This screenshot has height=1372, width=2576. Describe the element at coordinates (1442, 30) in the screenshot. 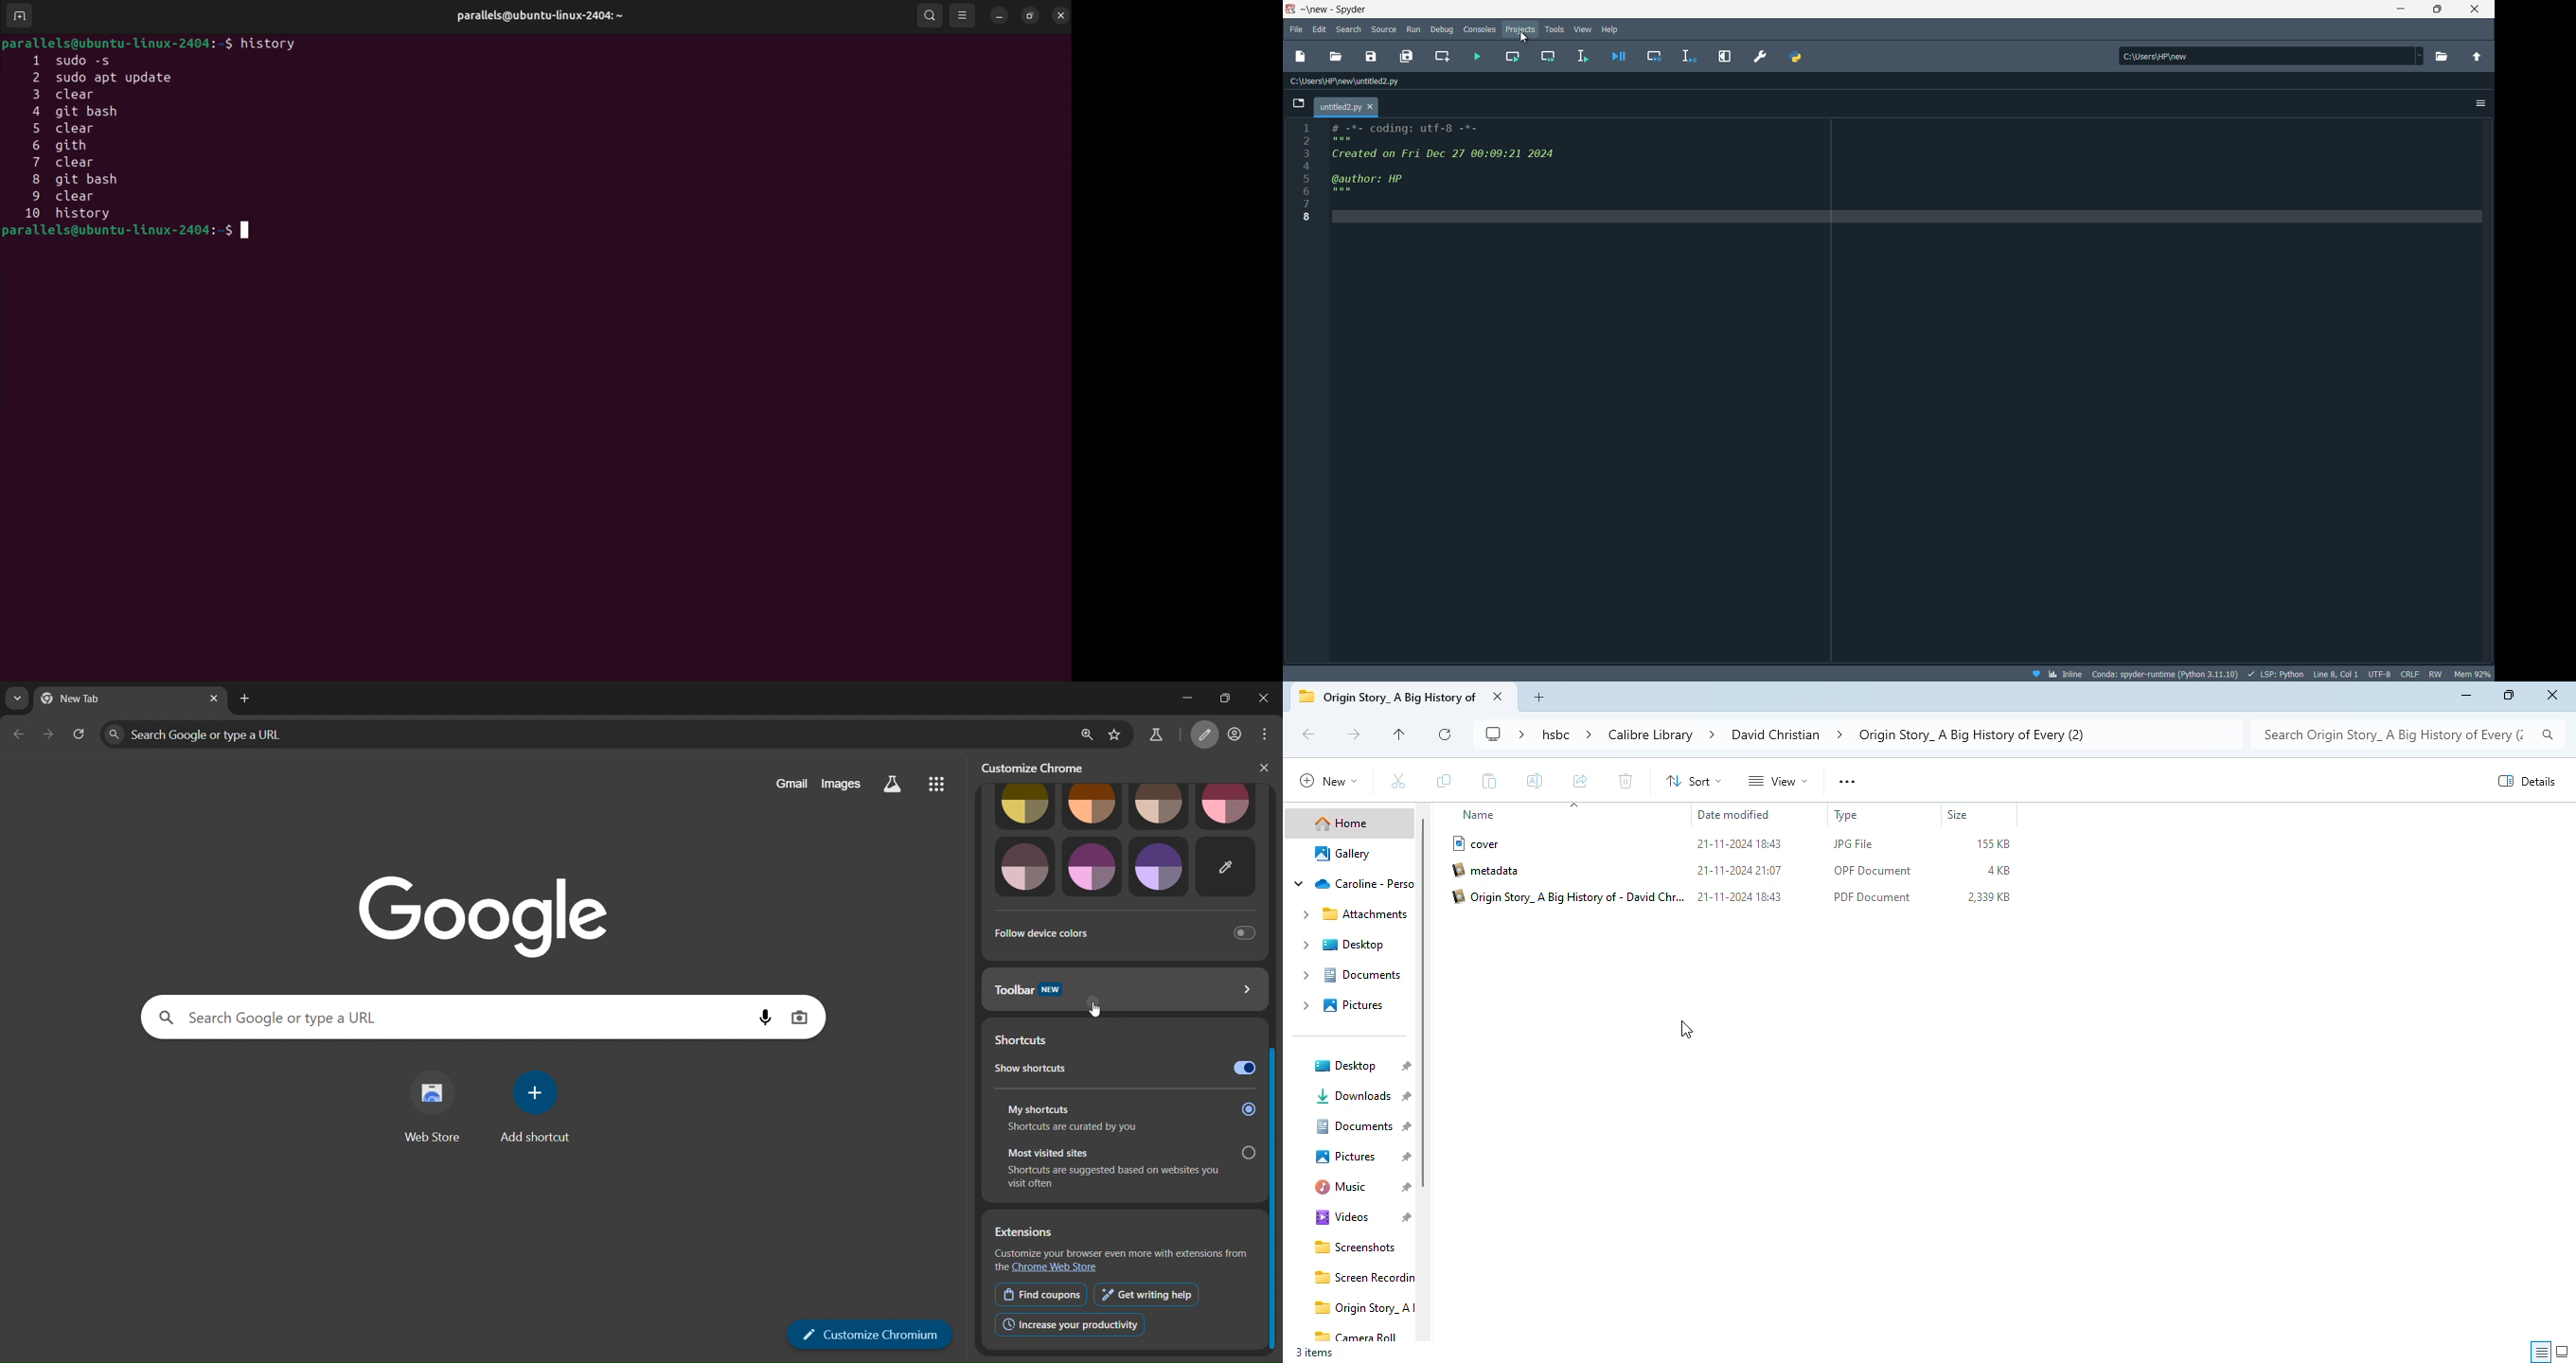

I see `Debug` at that location.